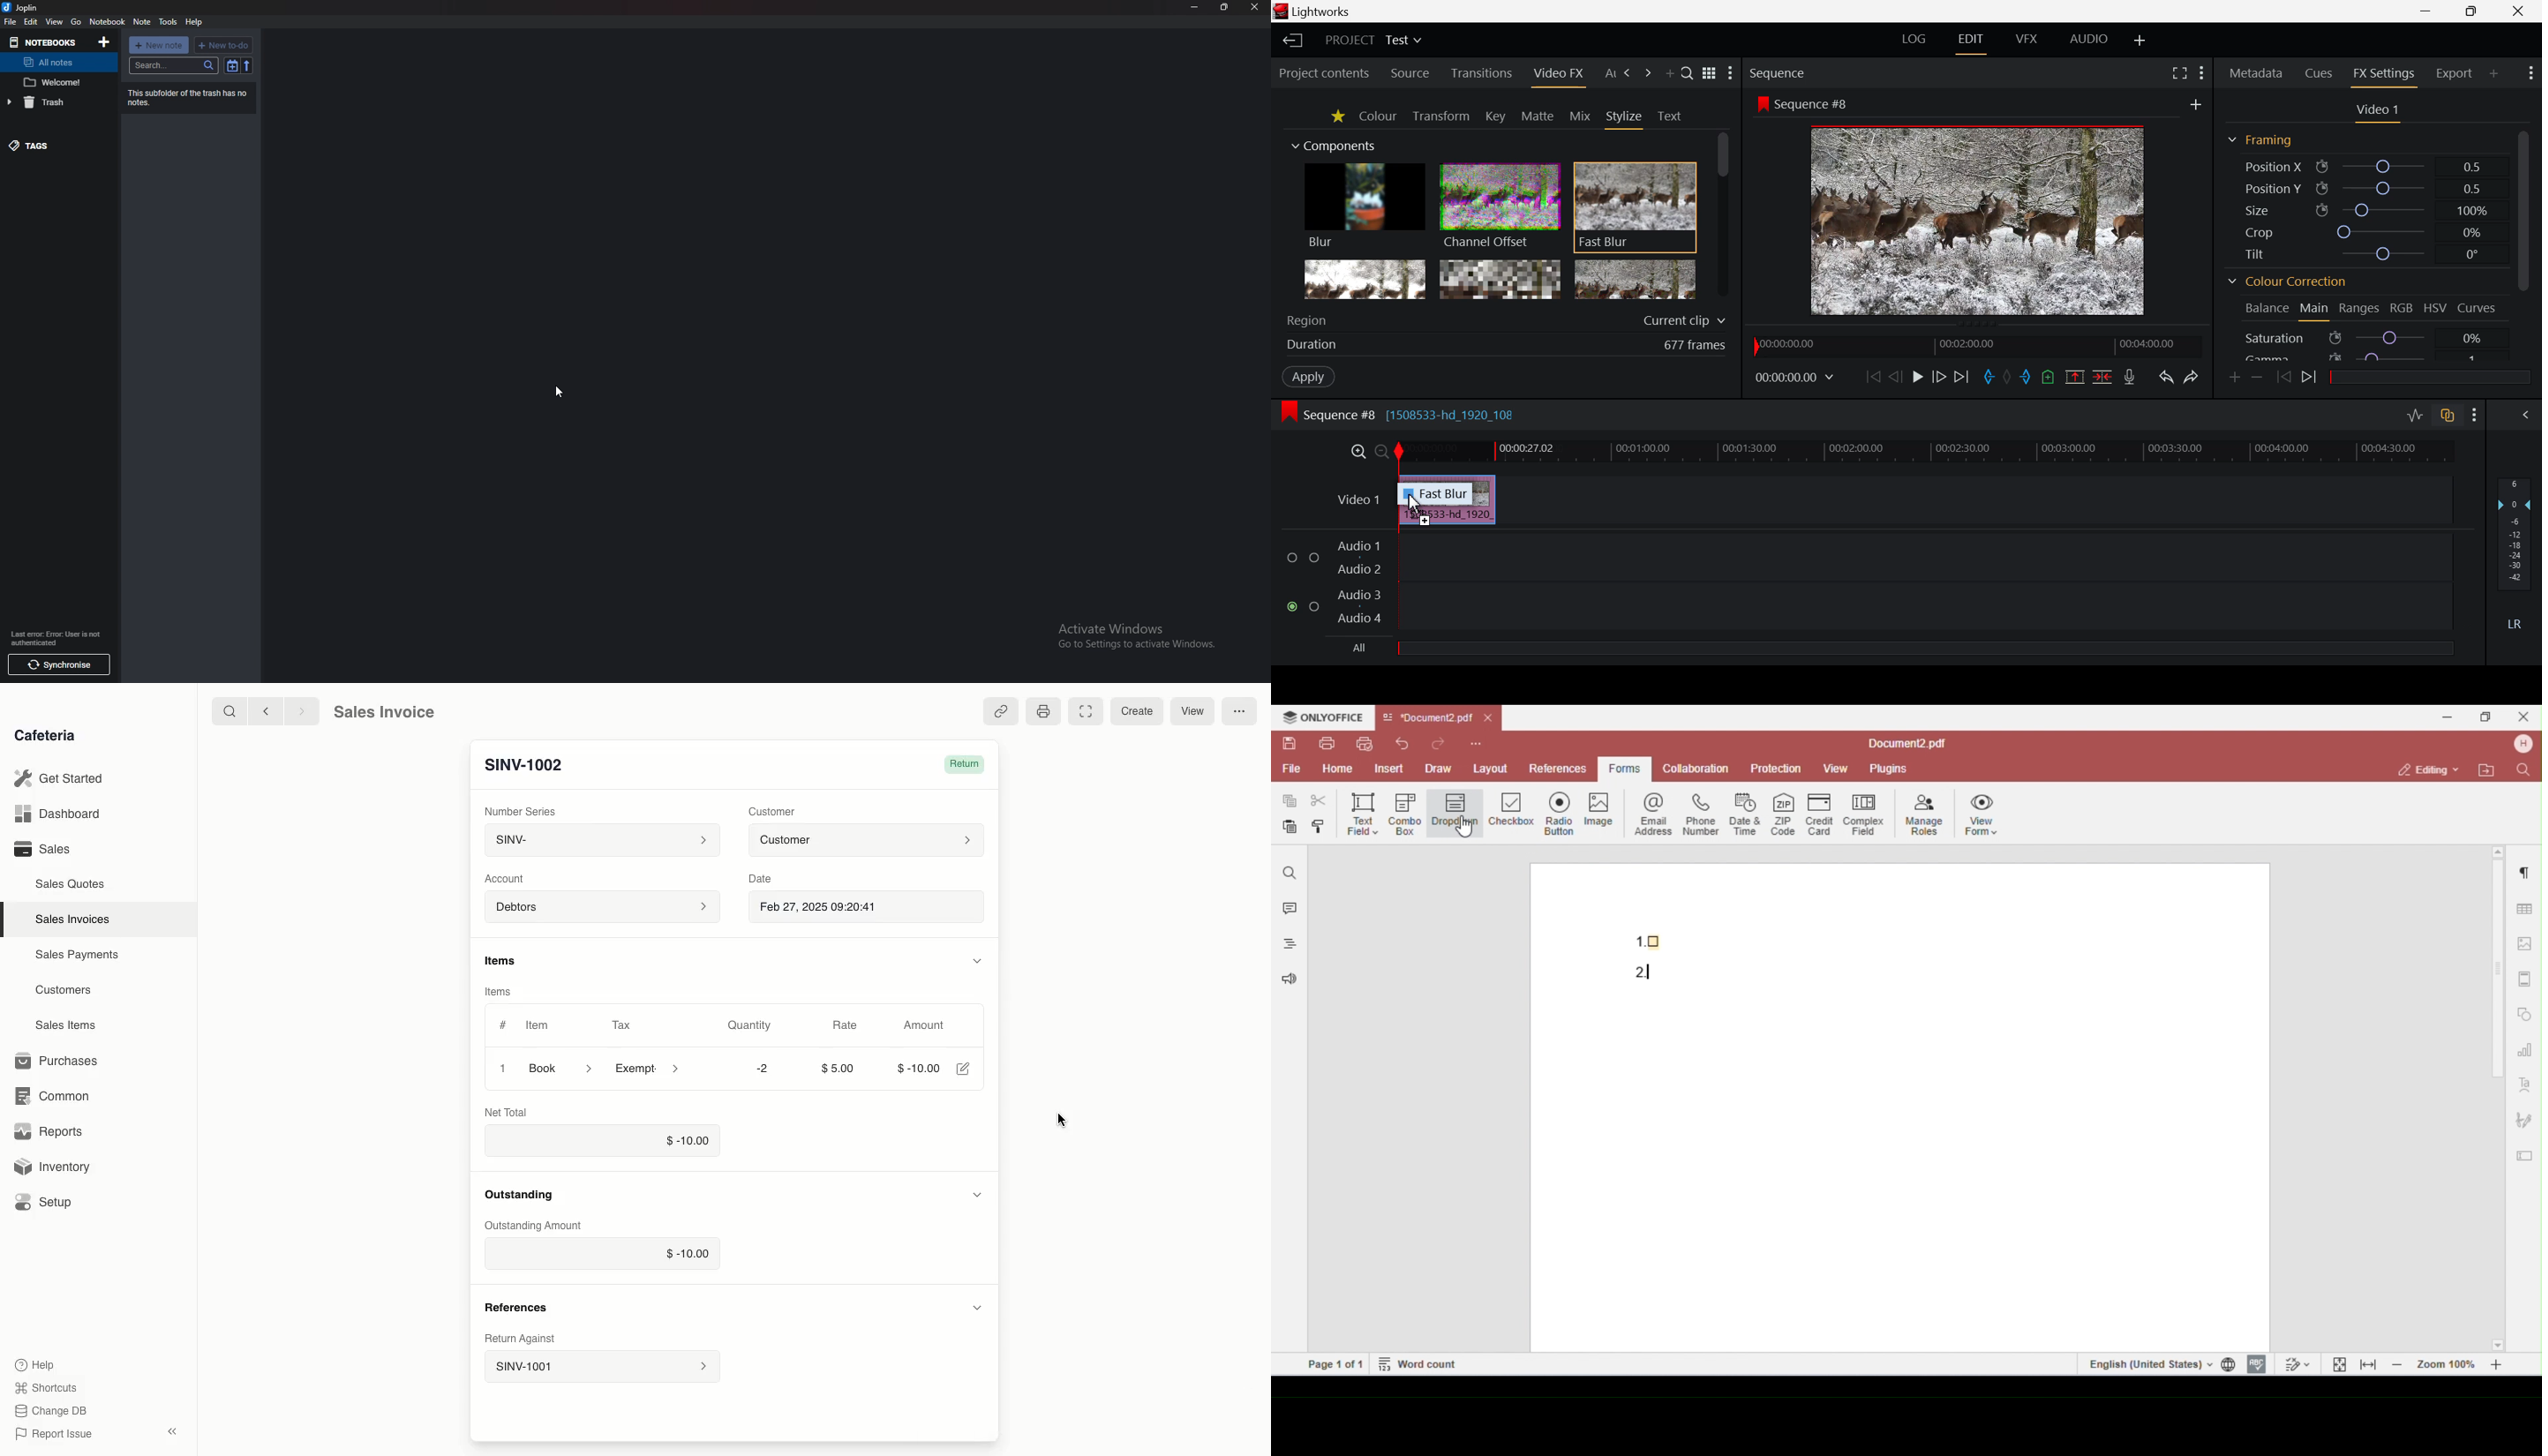  What do you see at coordinates (45, 849) in the screenshot?
I see `Sales` at bounding box center [45, 849].